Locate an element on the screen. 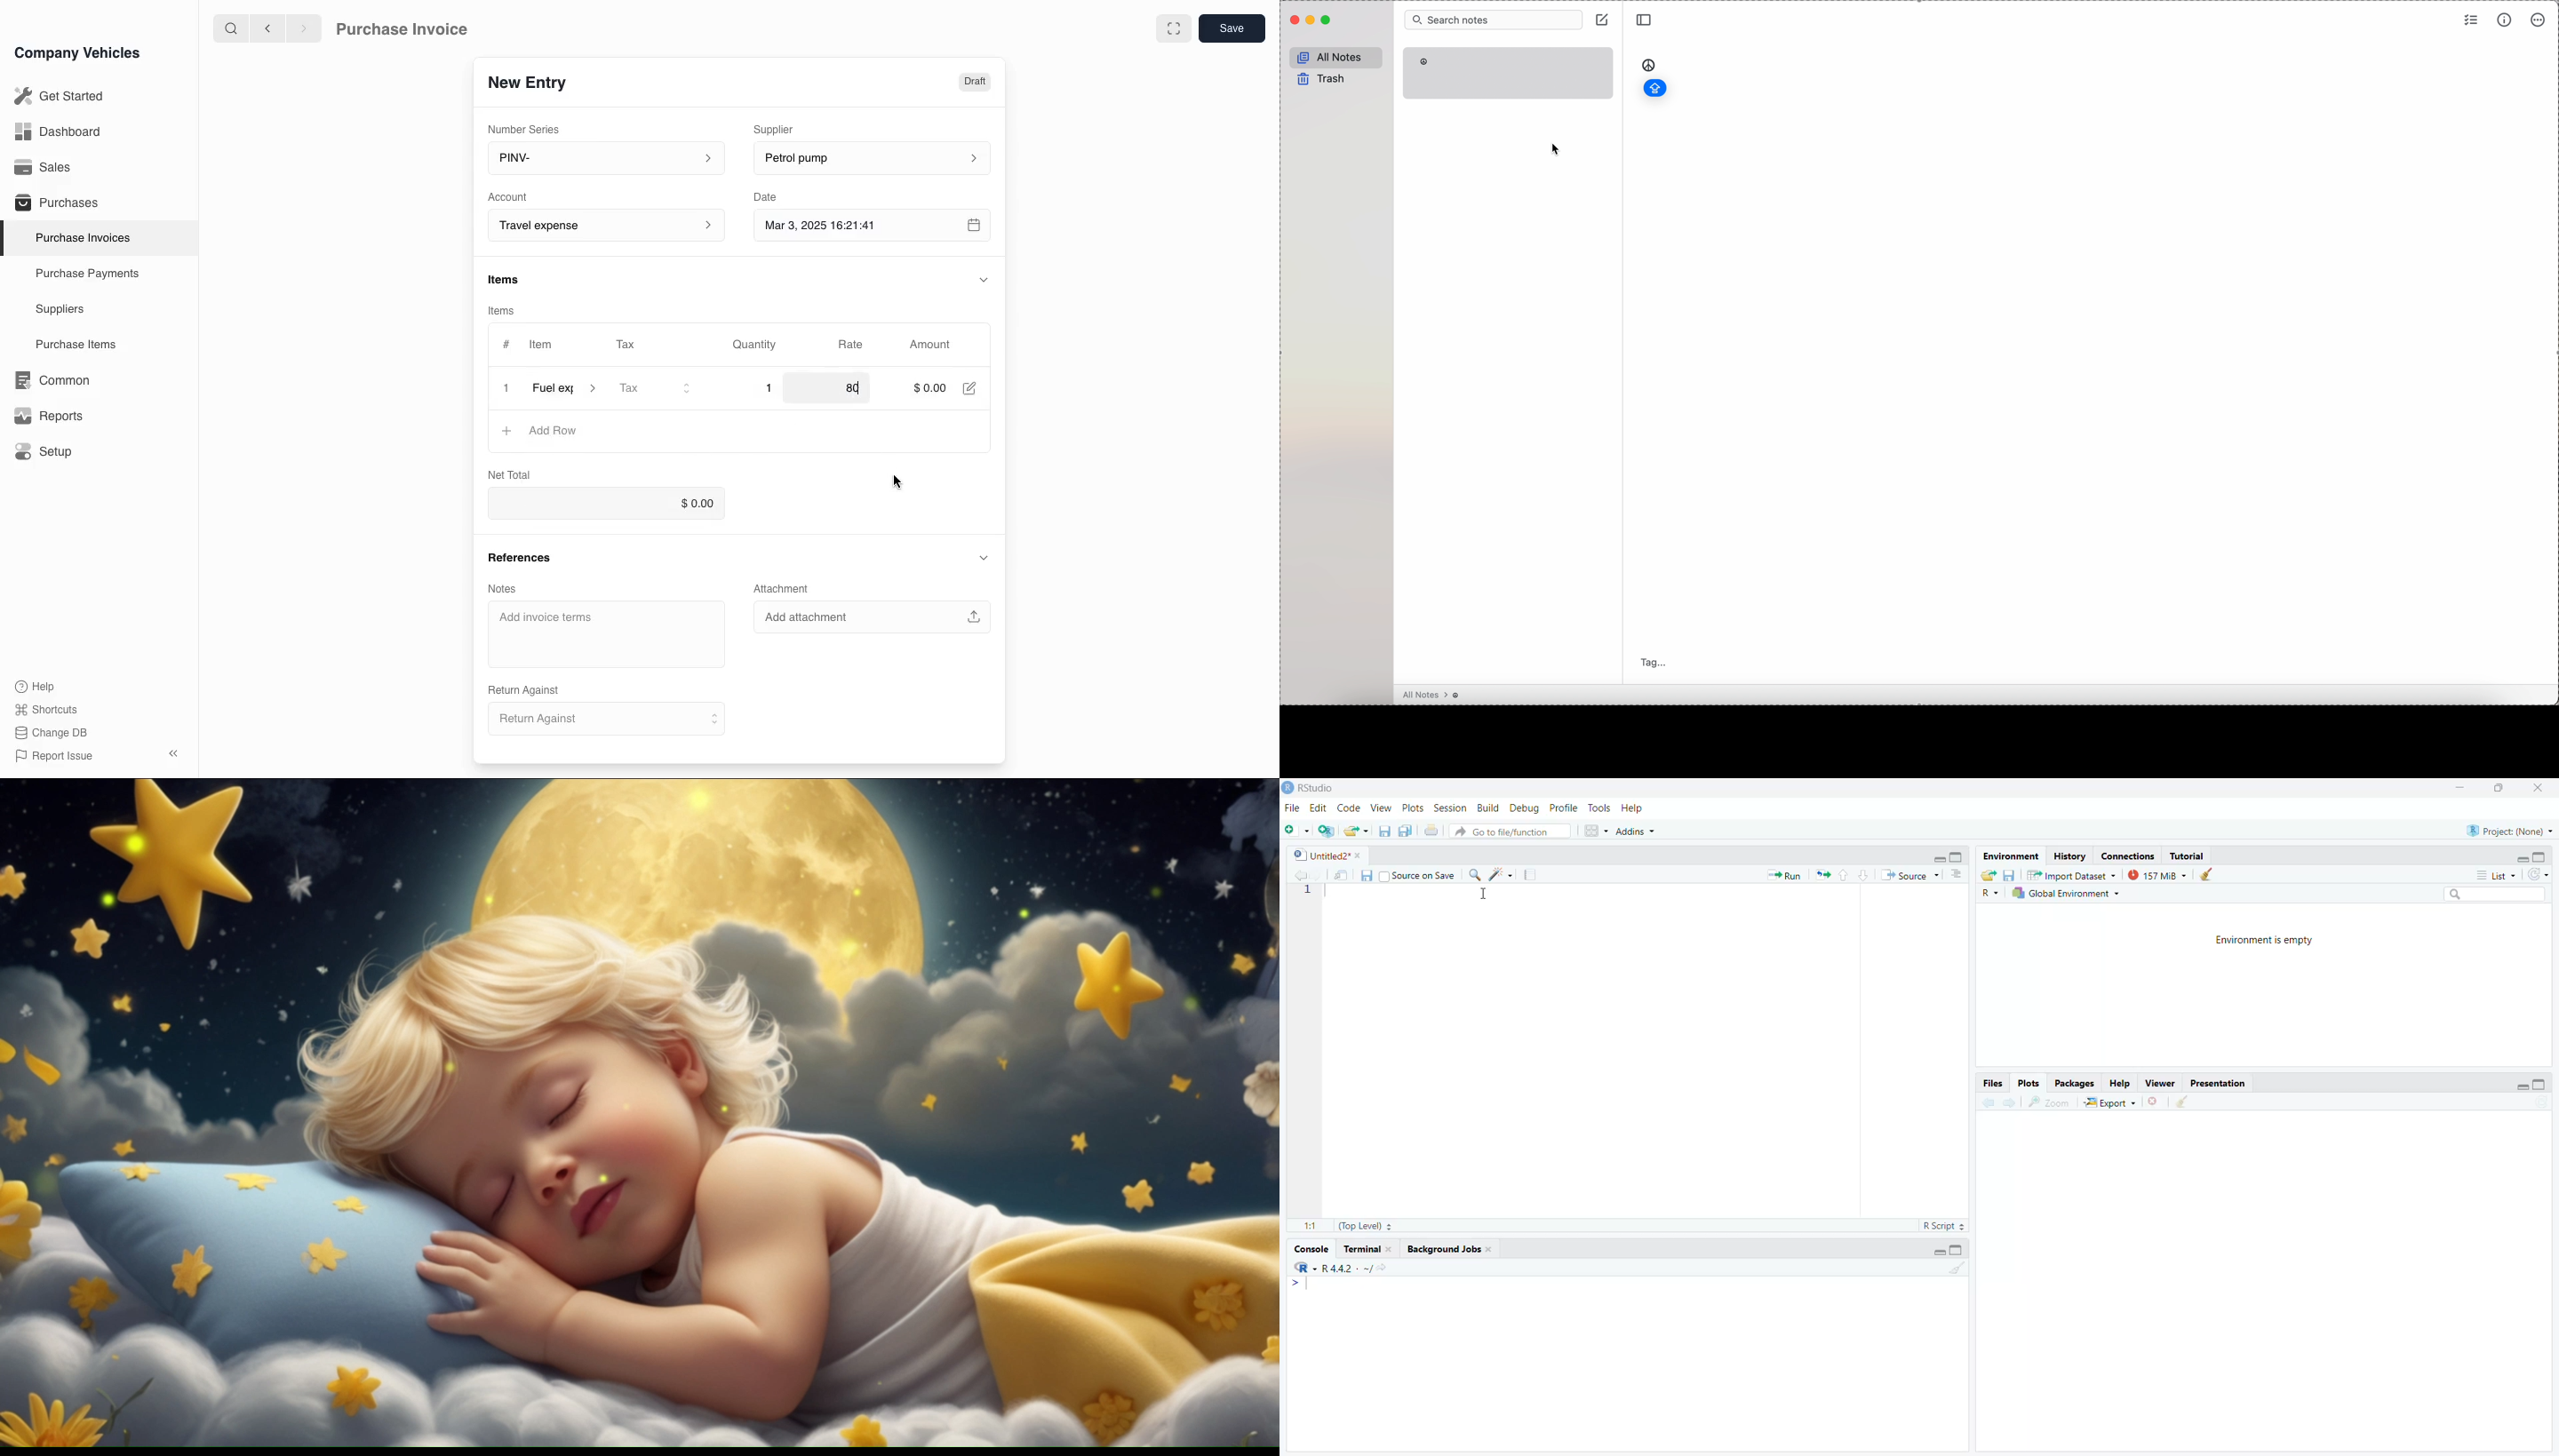  $0.00 is located at coordinates (616, 505).